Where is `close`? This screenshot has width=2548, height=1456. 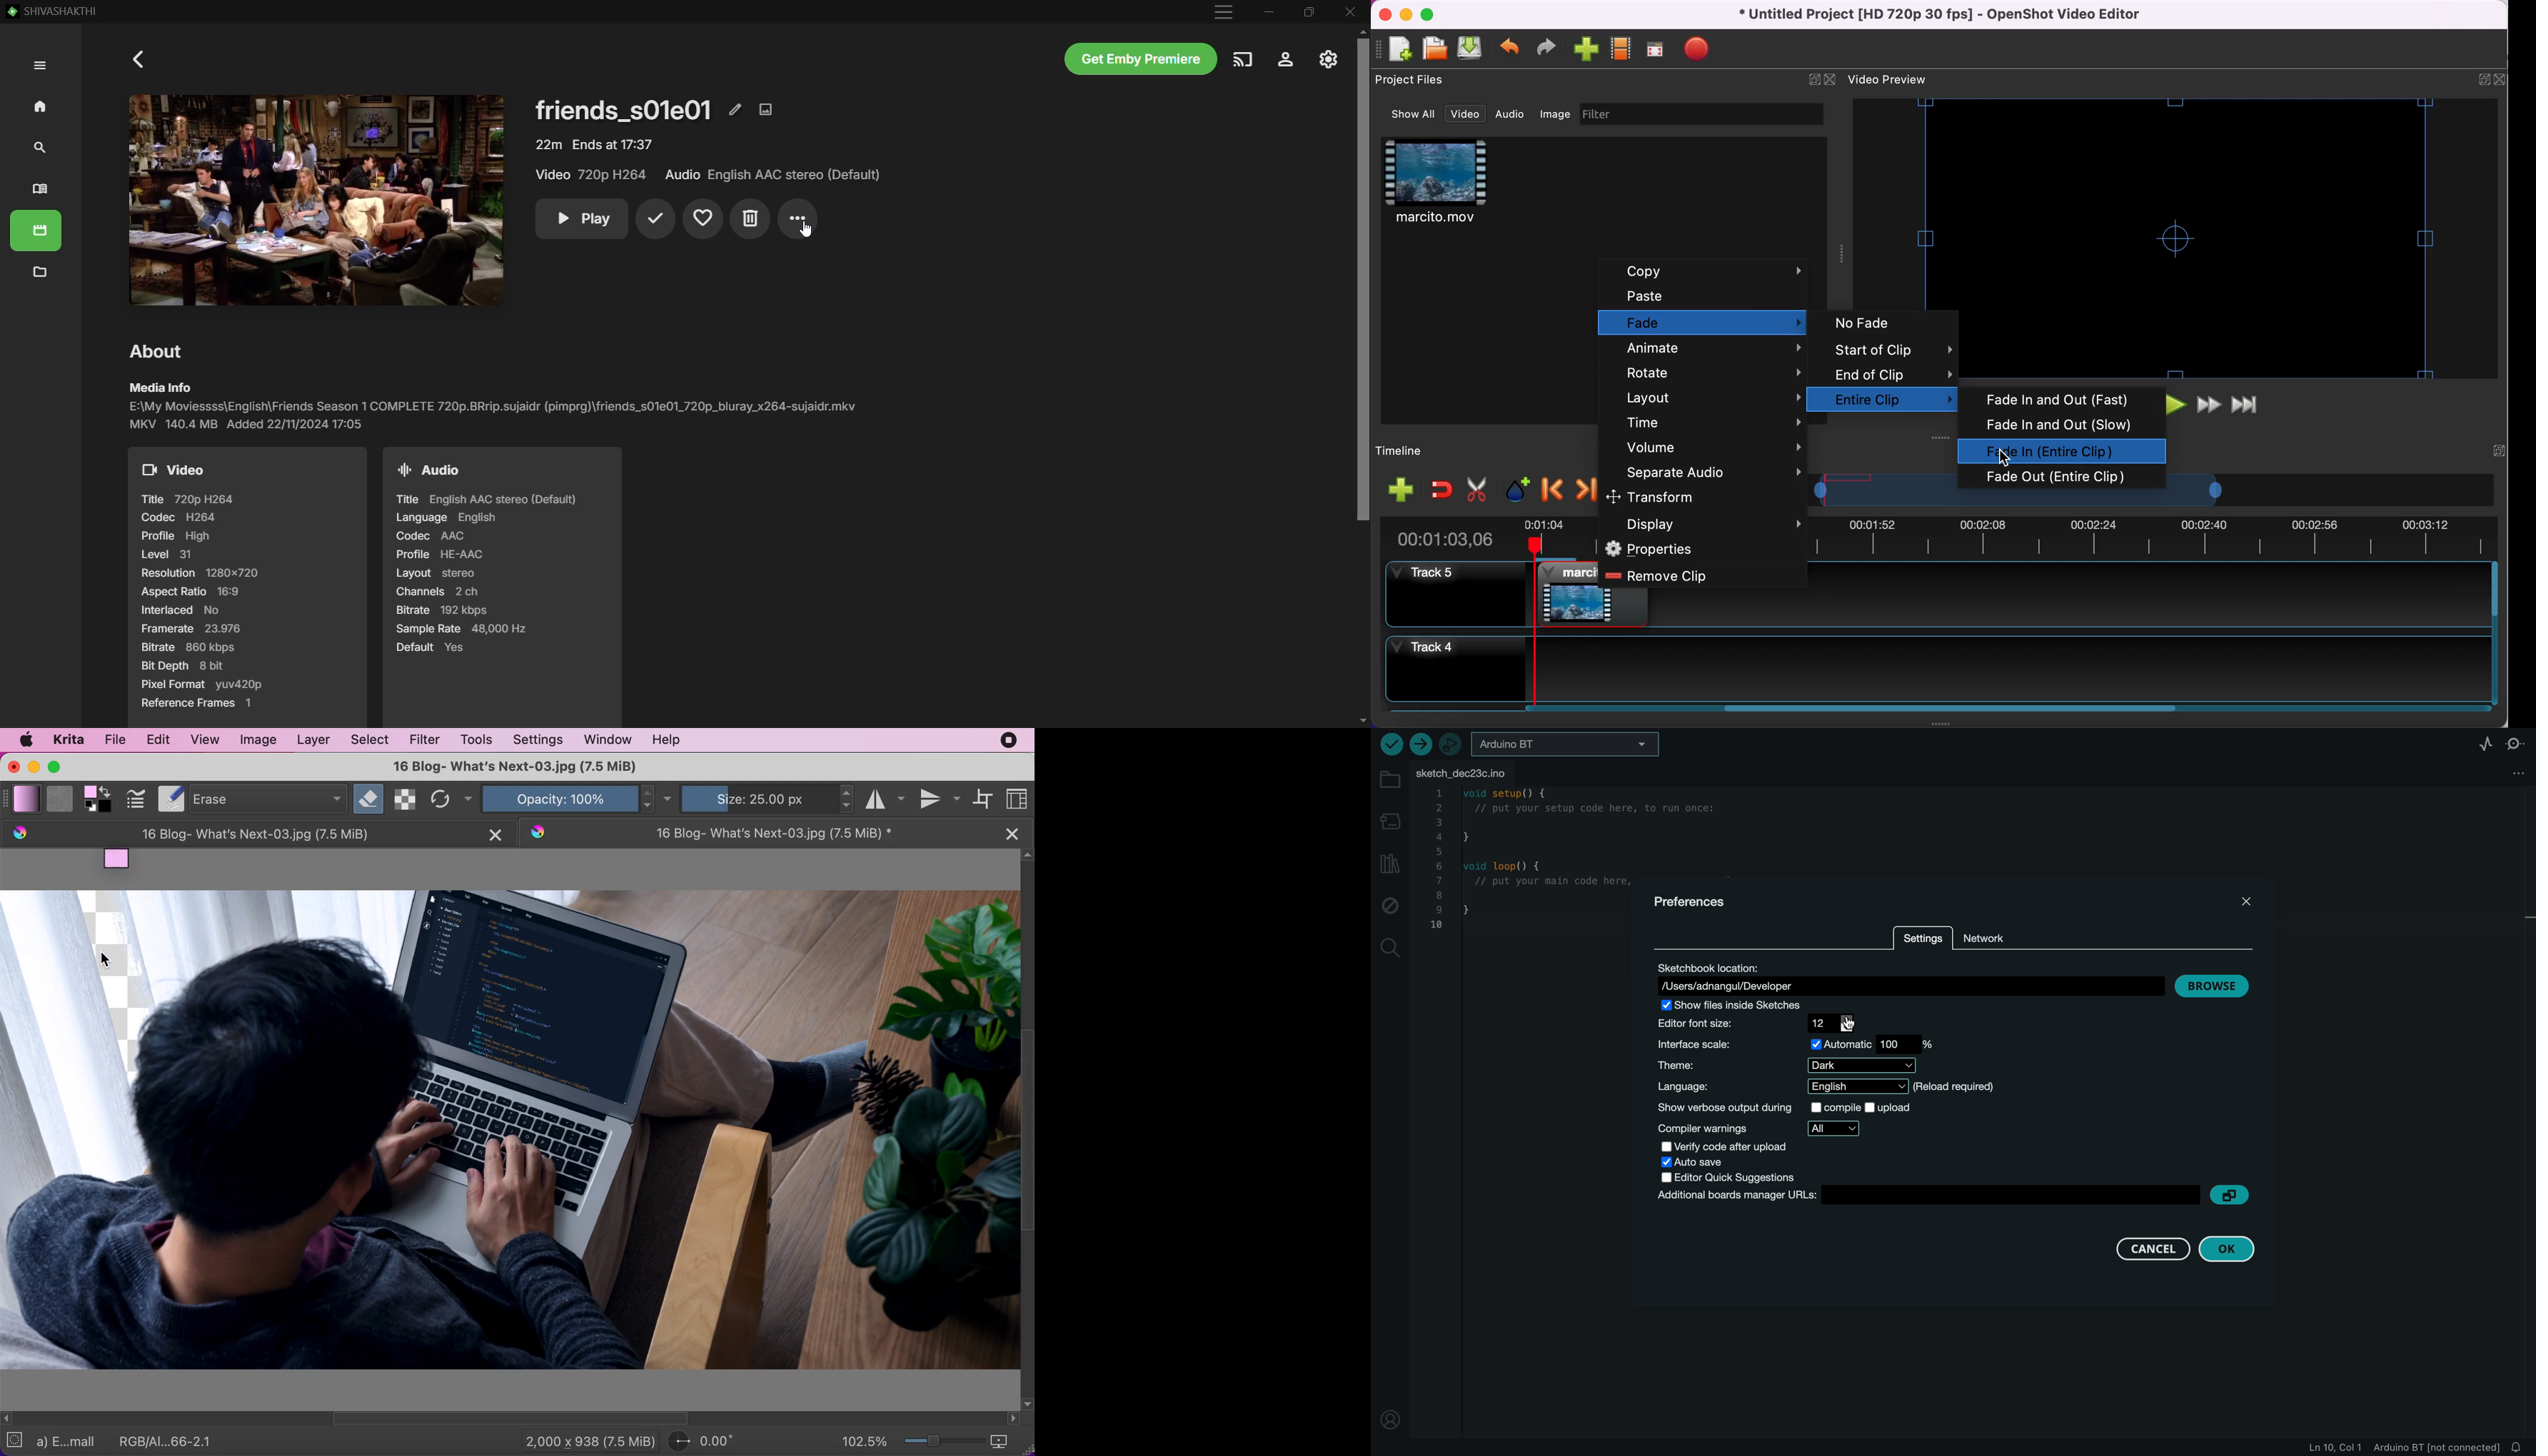
close is located at coordinates (495, 836).